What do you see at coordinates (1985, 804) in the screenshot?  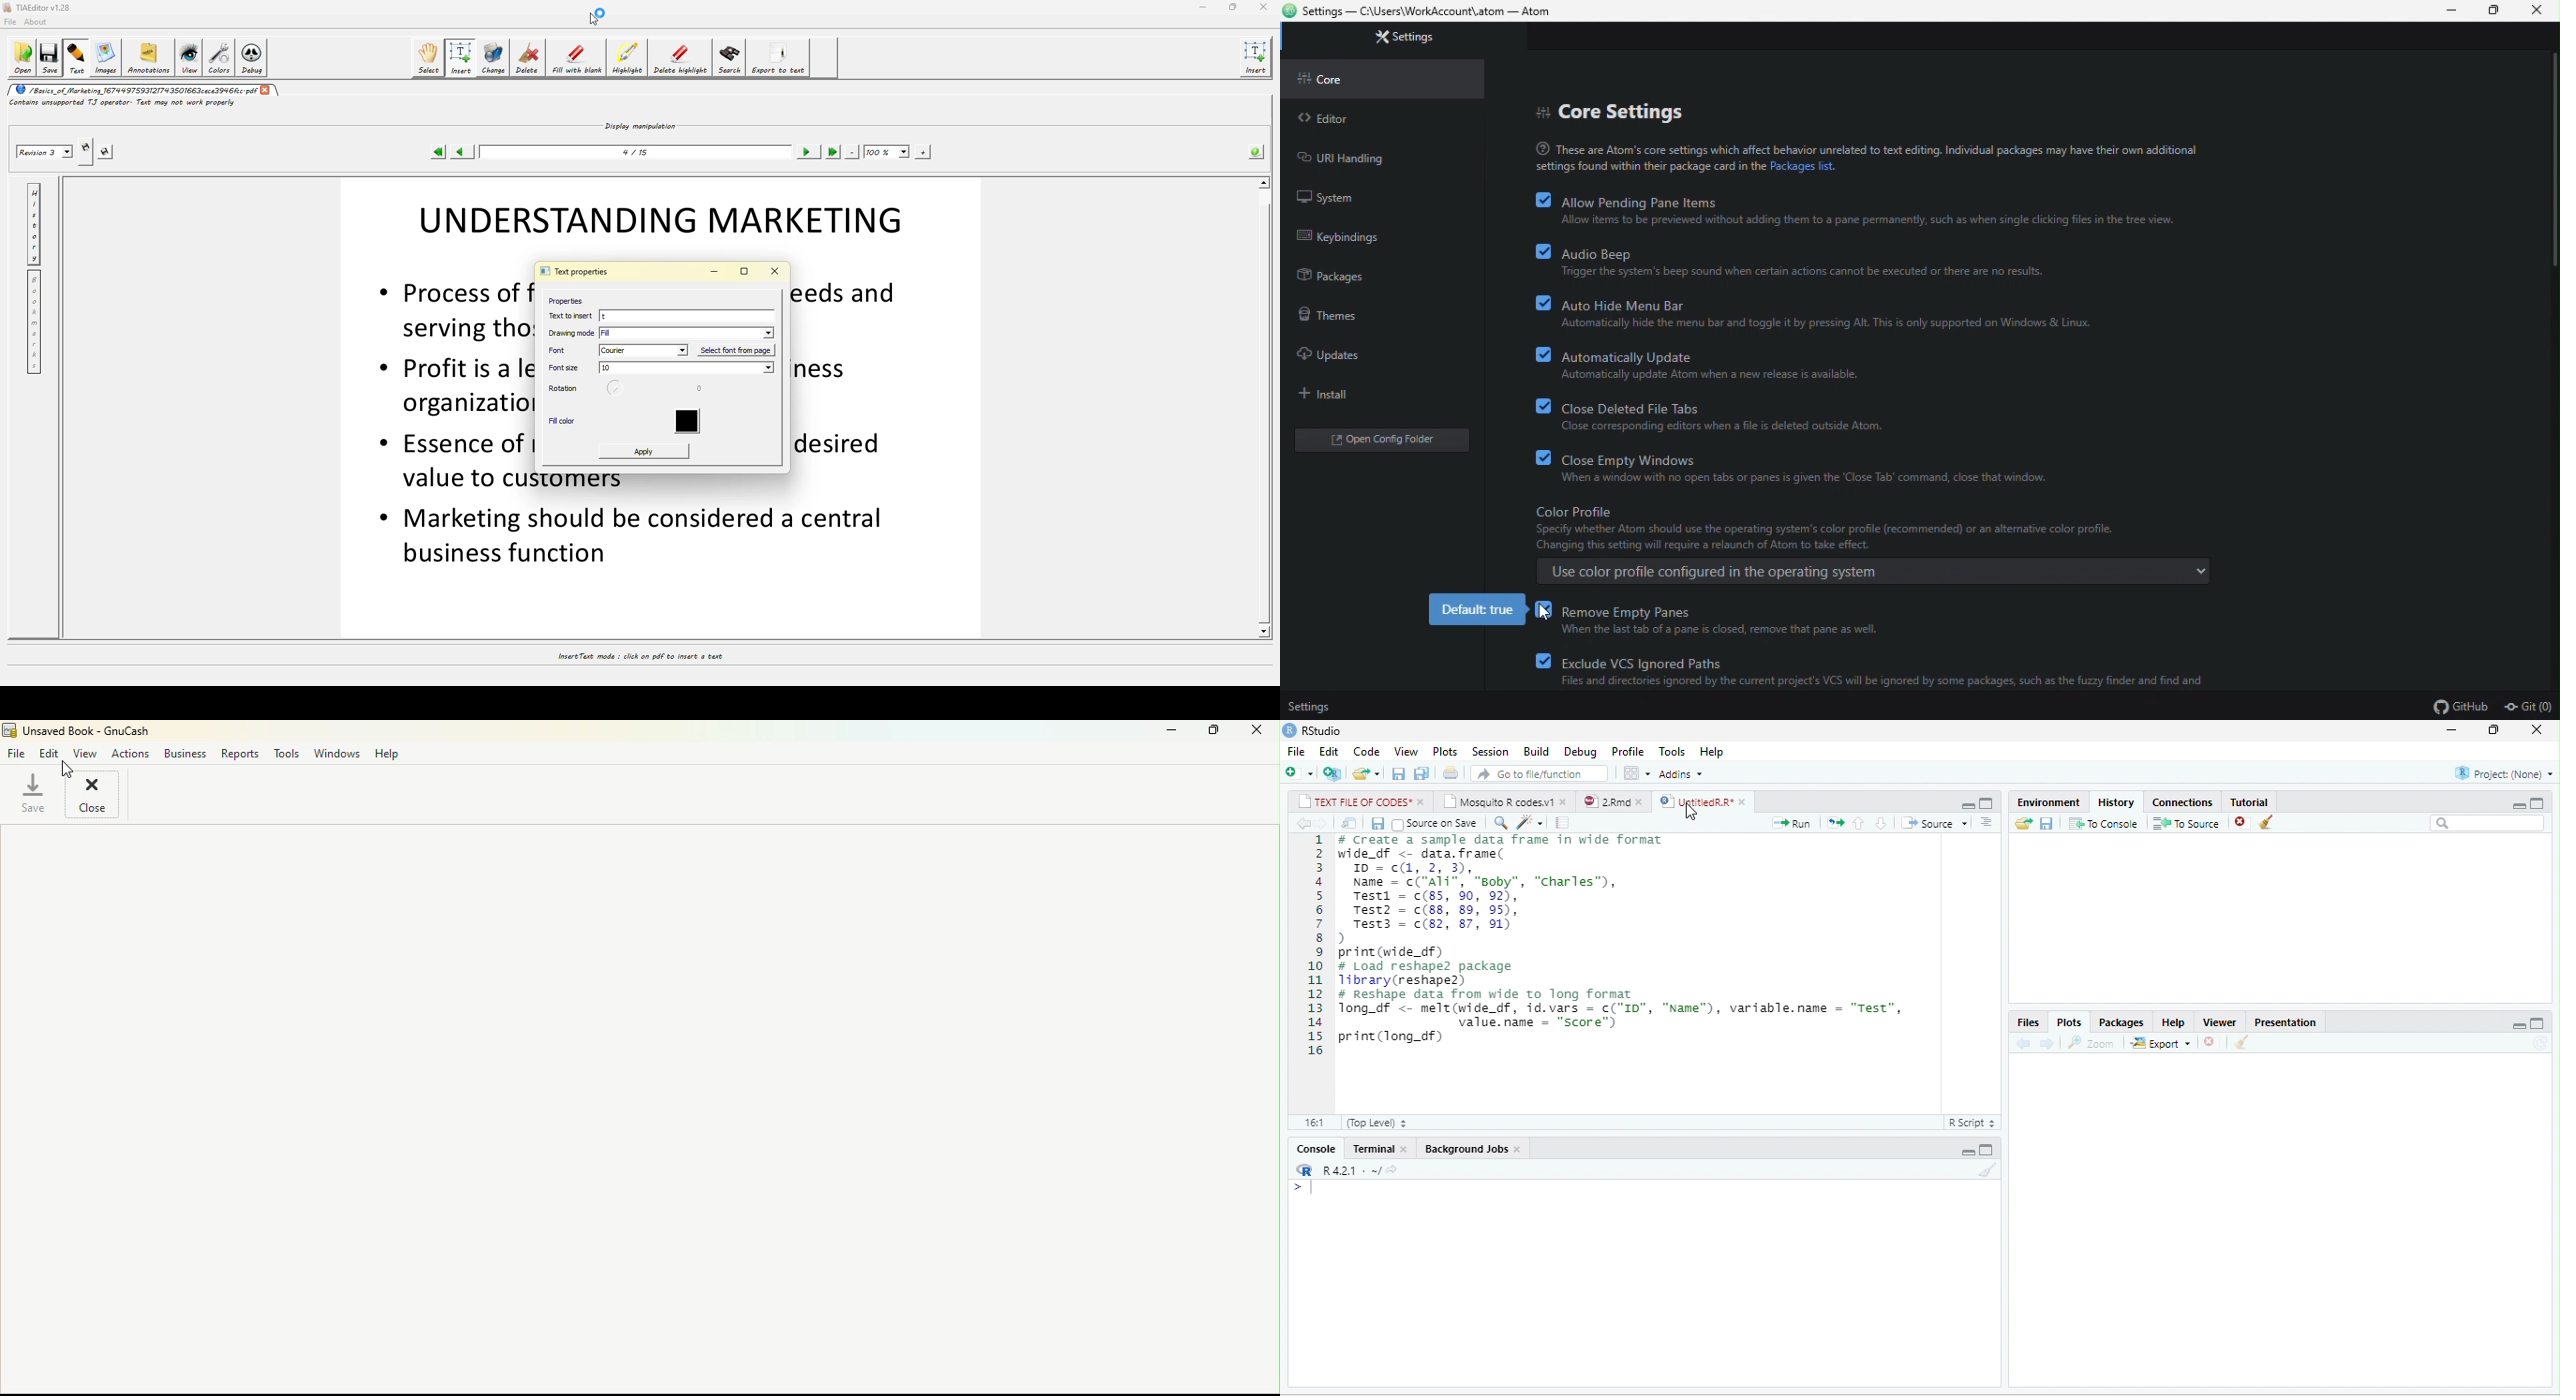 I see `maximize` at bounding box center [1985, 804].